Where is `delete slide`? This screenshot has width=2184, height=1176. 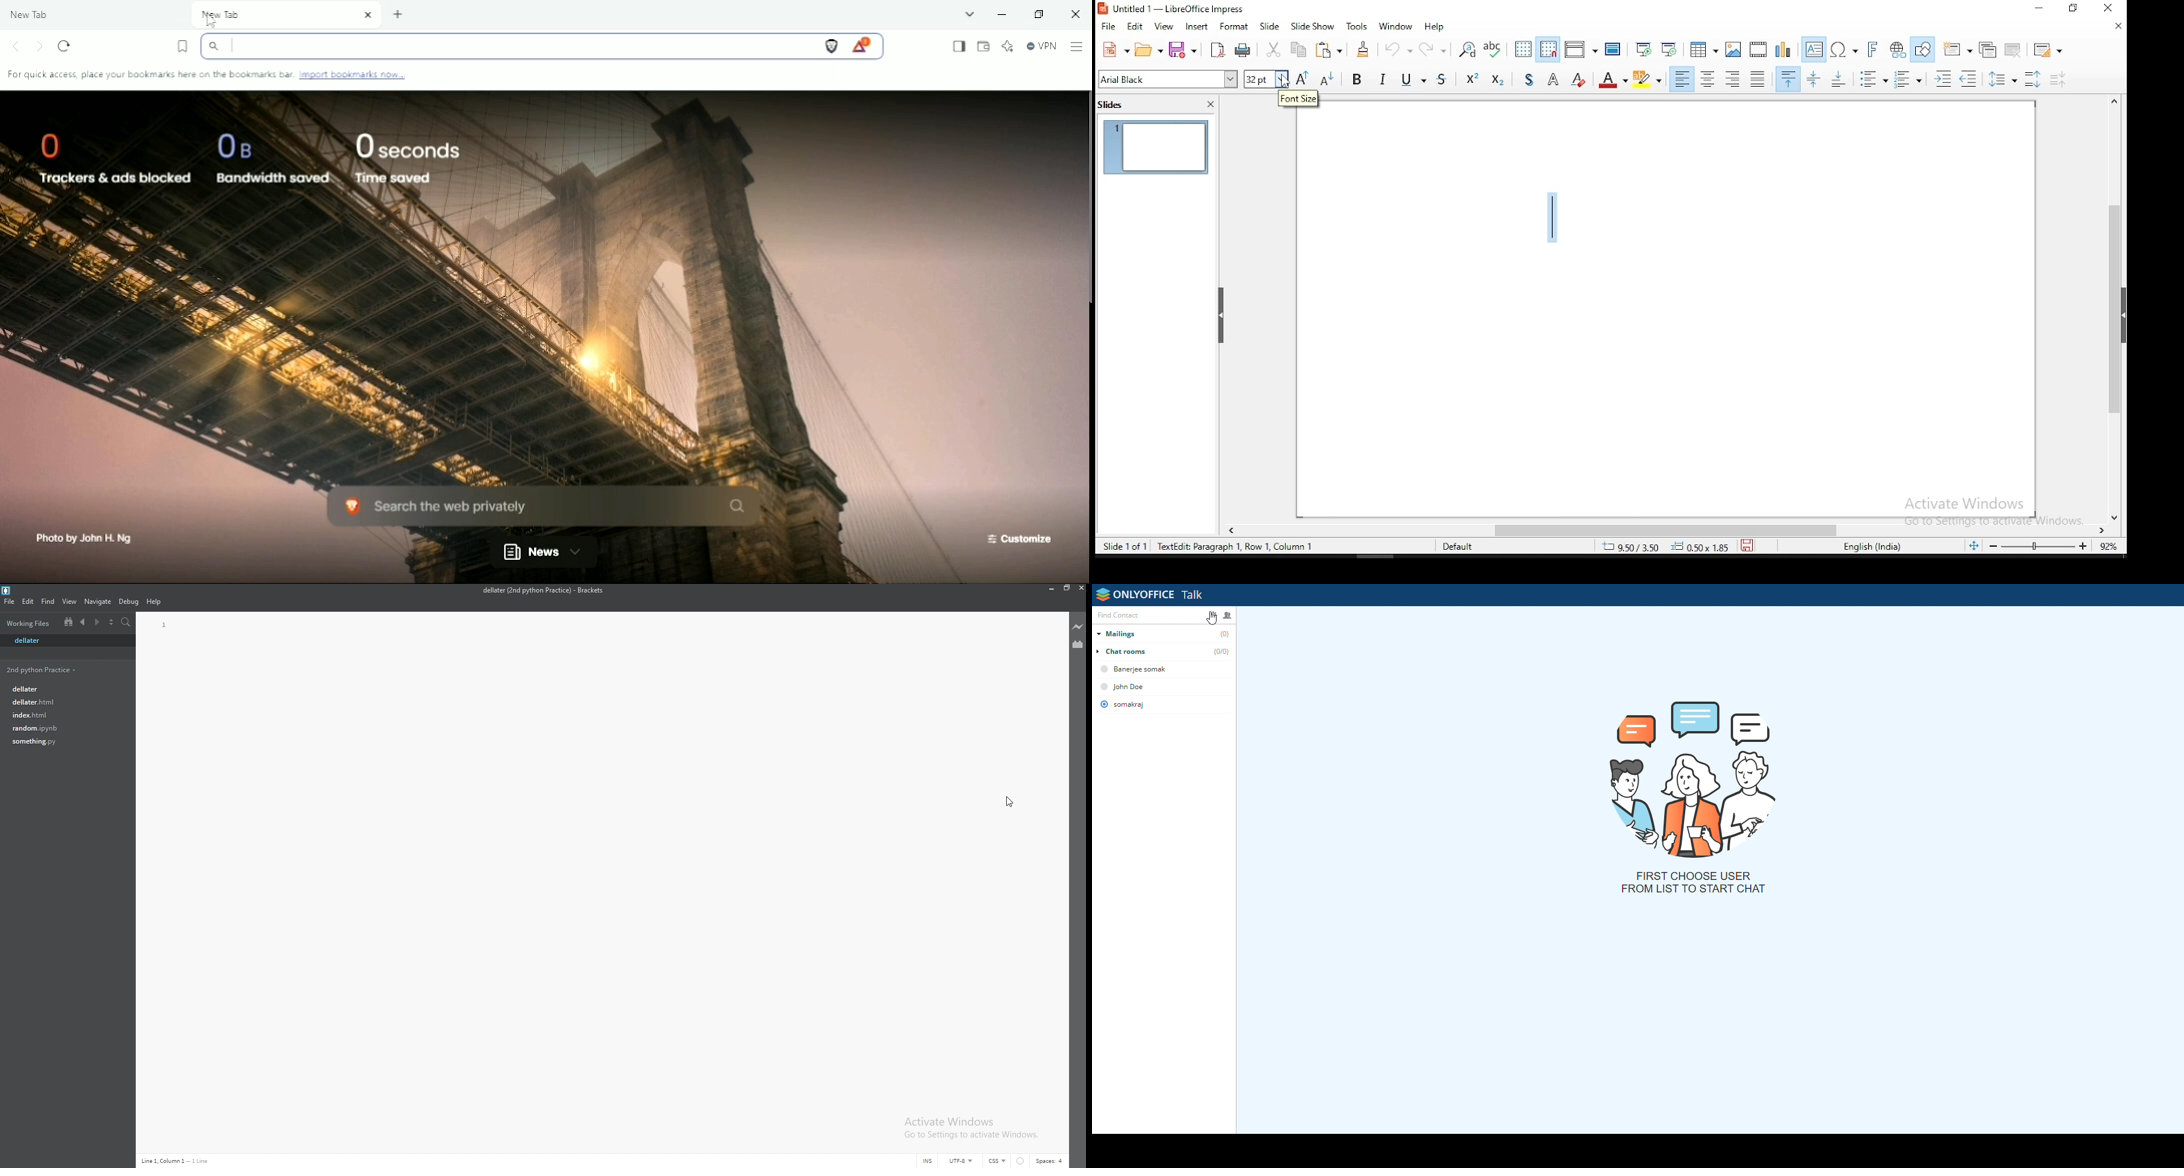
delete slide is located at coordinates (2014, 49).